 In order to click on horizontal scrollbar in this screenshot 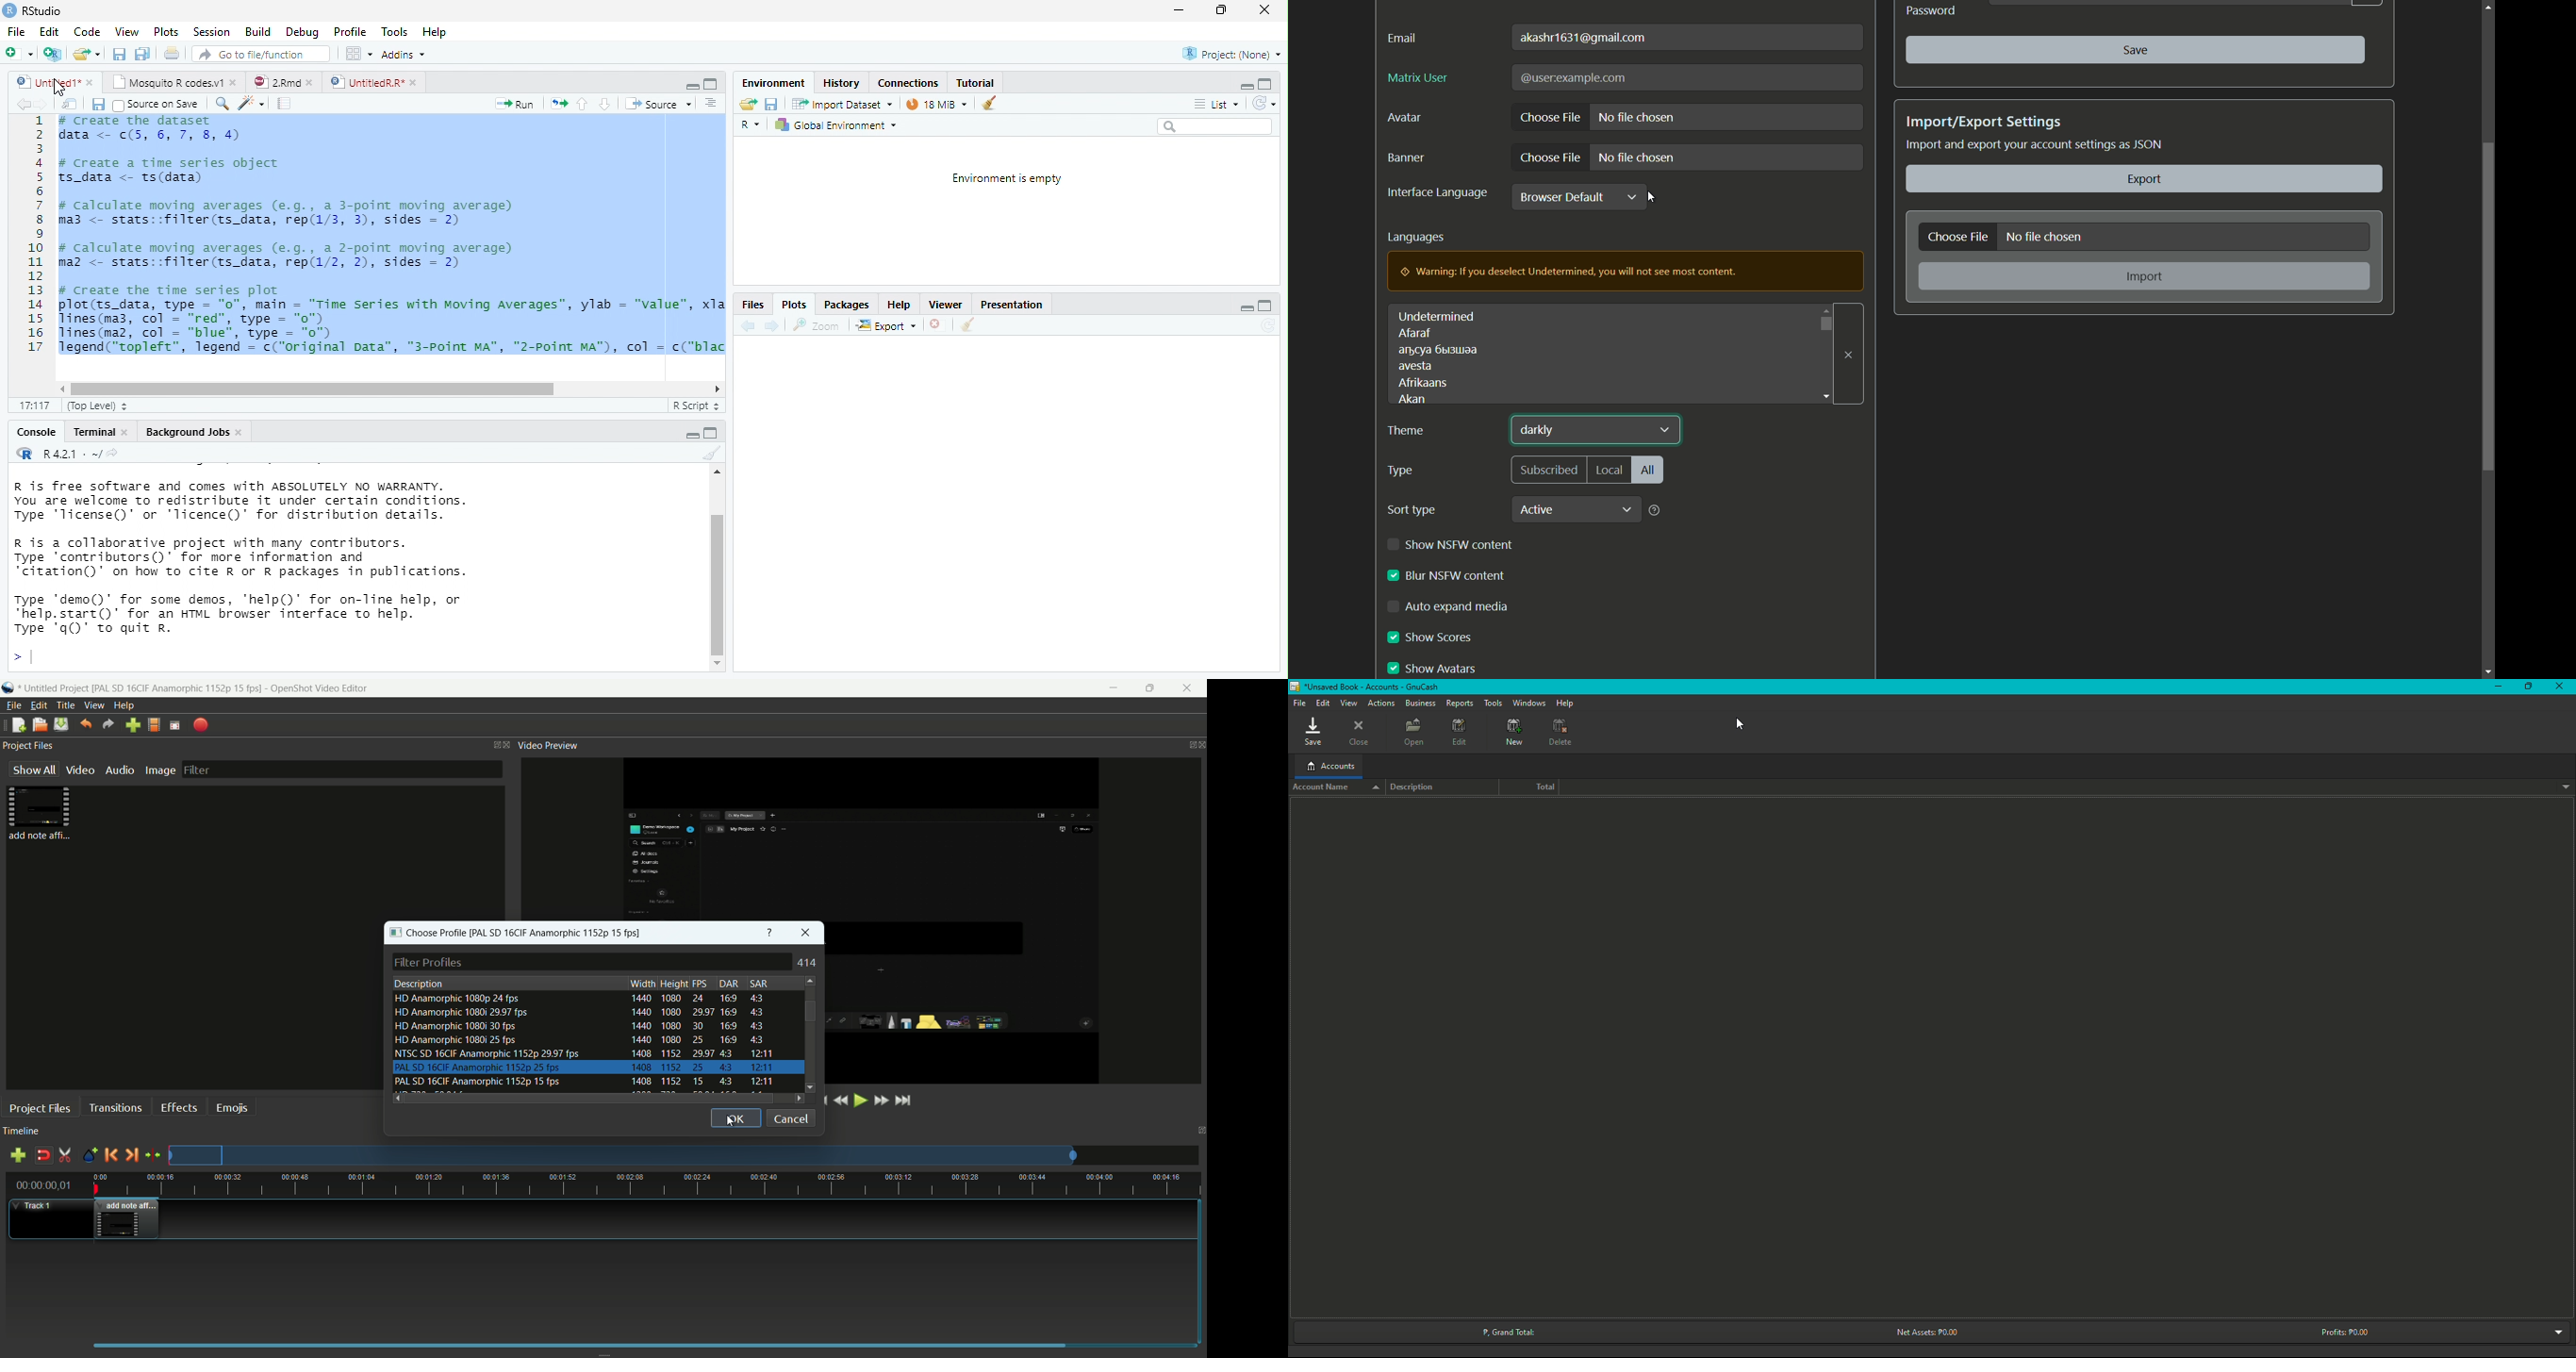, I will do `click(313, 389)`.